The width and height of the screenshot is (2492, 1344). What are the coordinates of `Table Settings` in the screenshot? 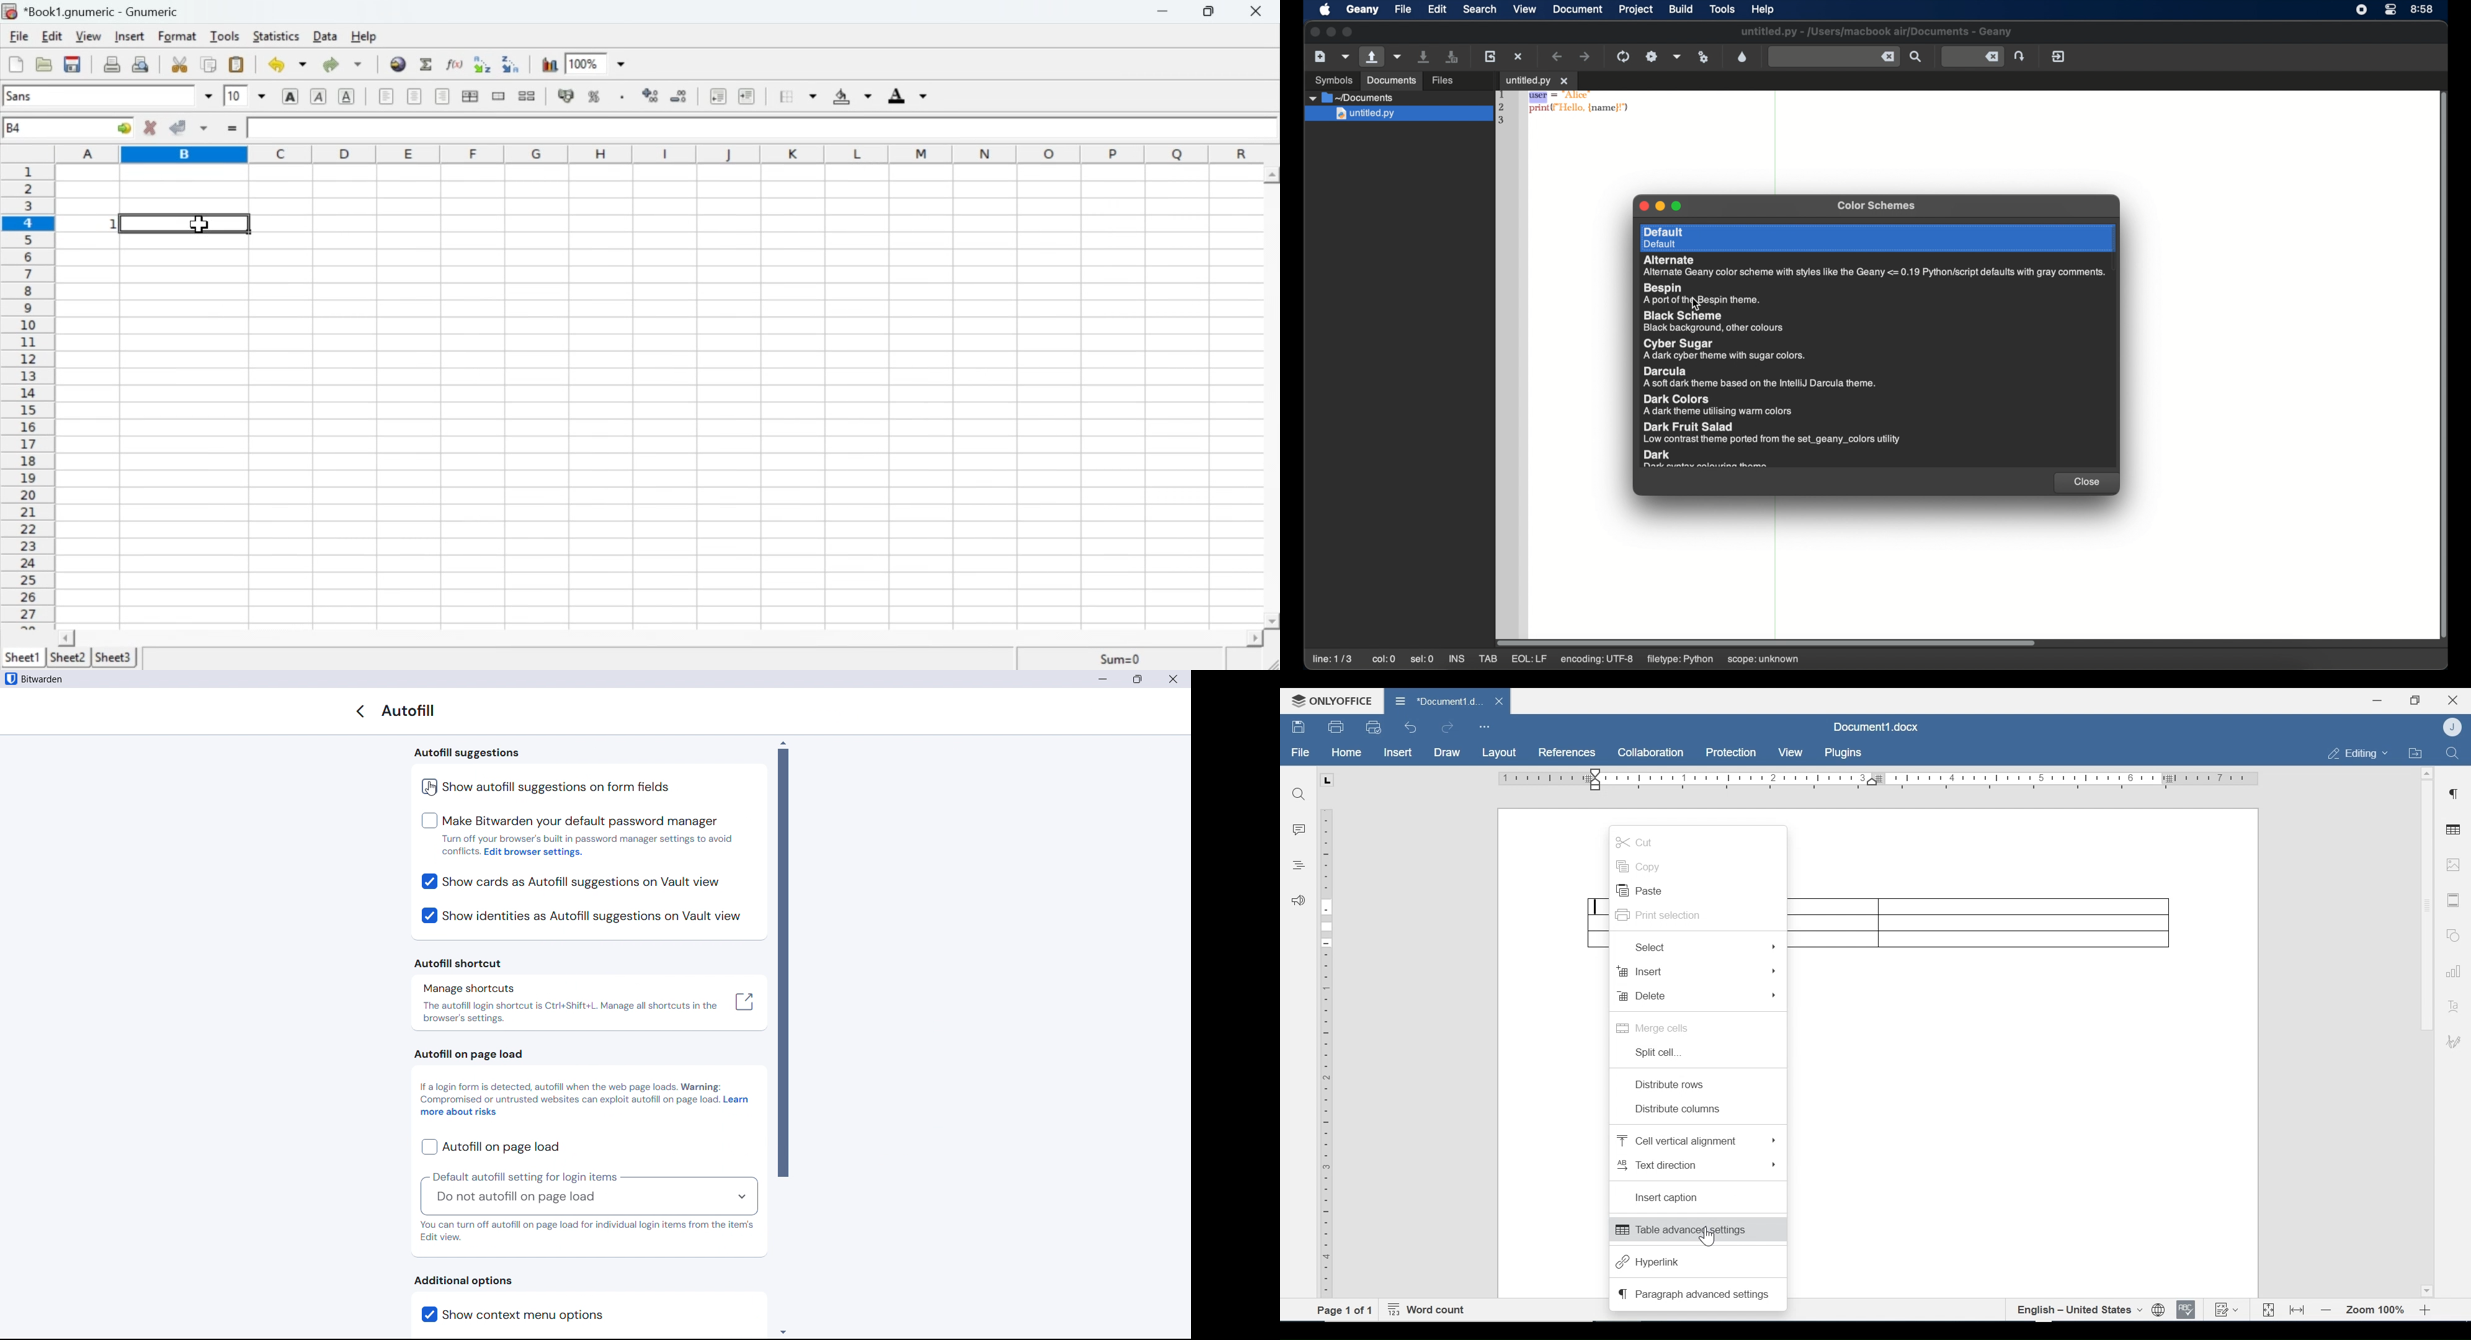 It's located at (2454, 831).